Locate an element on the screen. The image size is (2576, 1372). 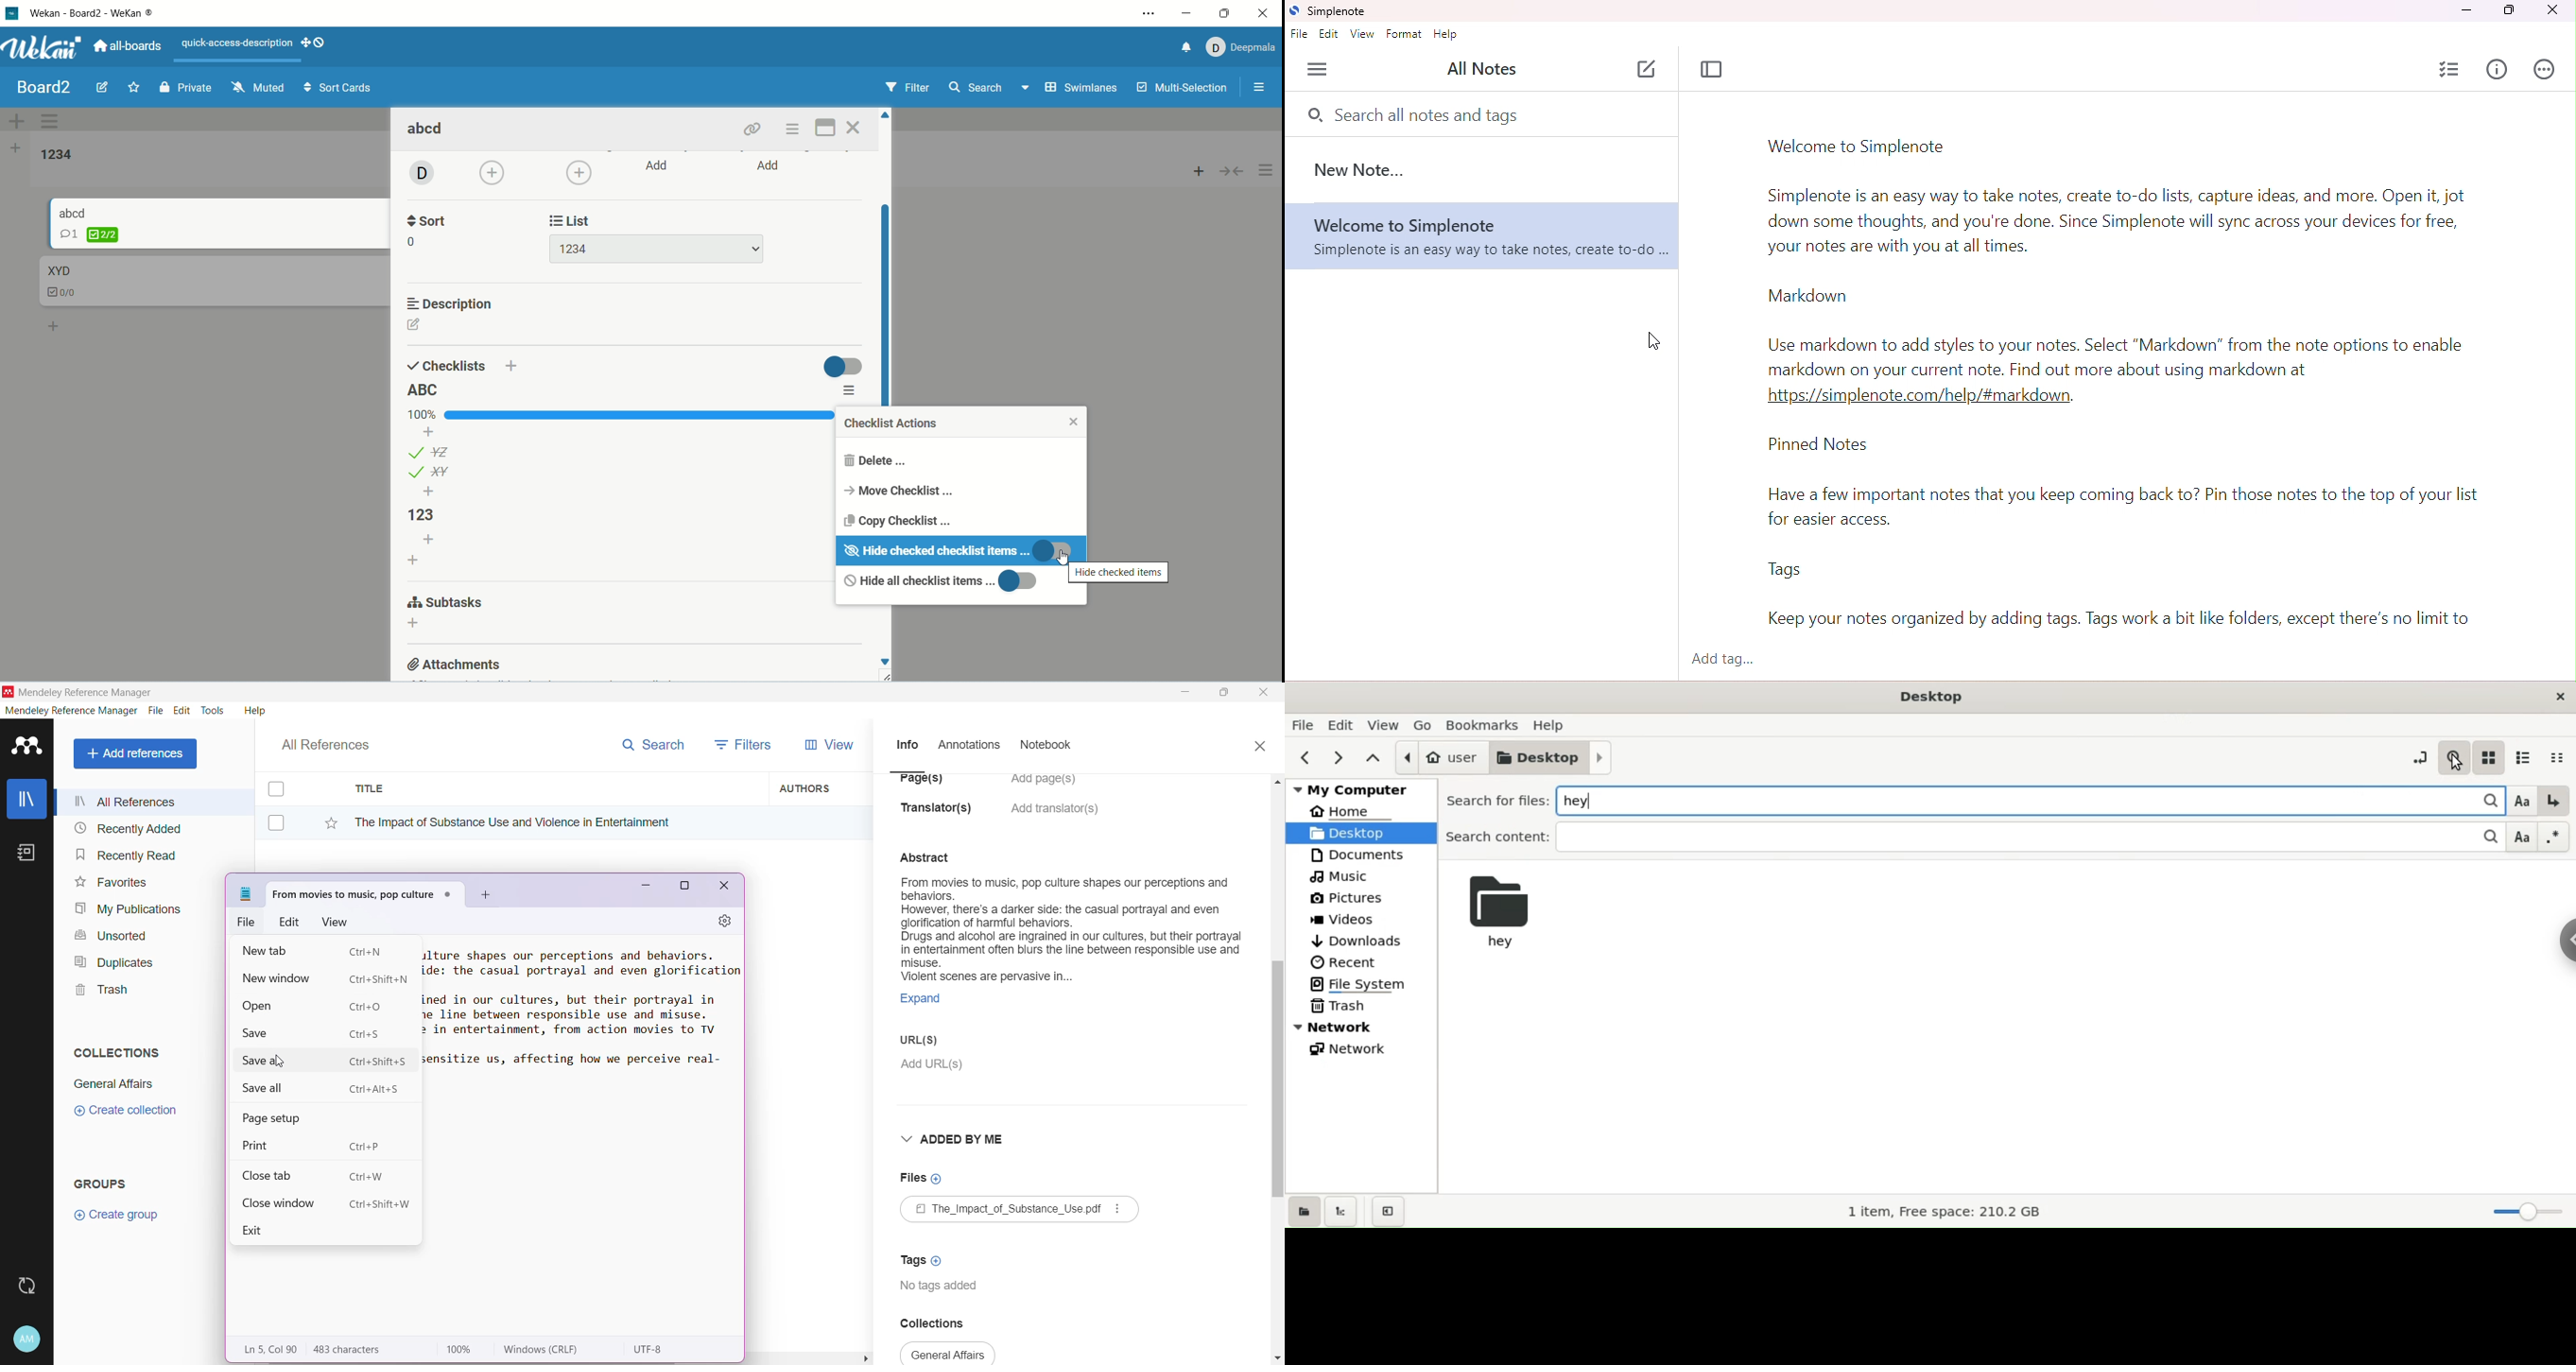
Click to Create Collection is located at coordinates (125, 1113).